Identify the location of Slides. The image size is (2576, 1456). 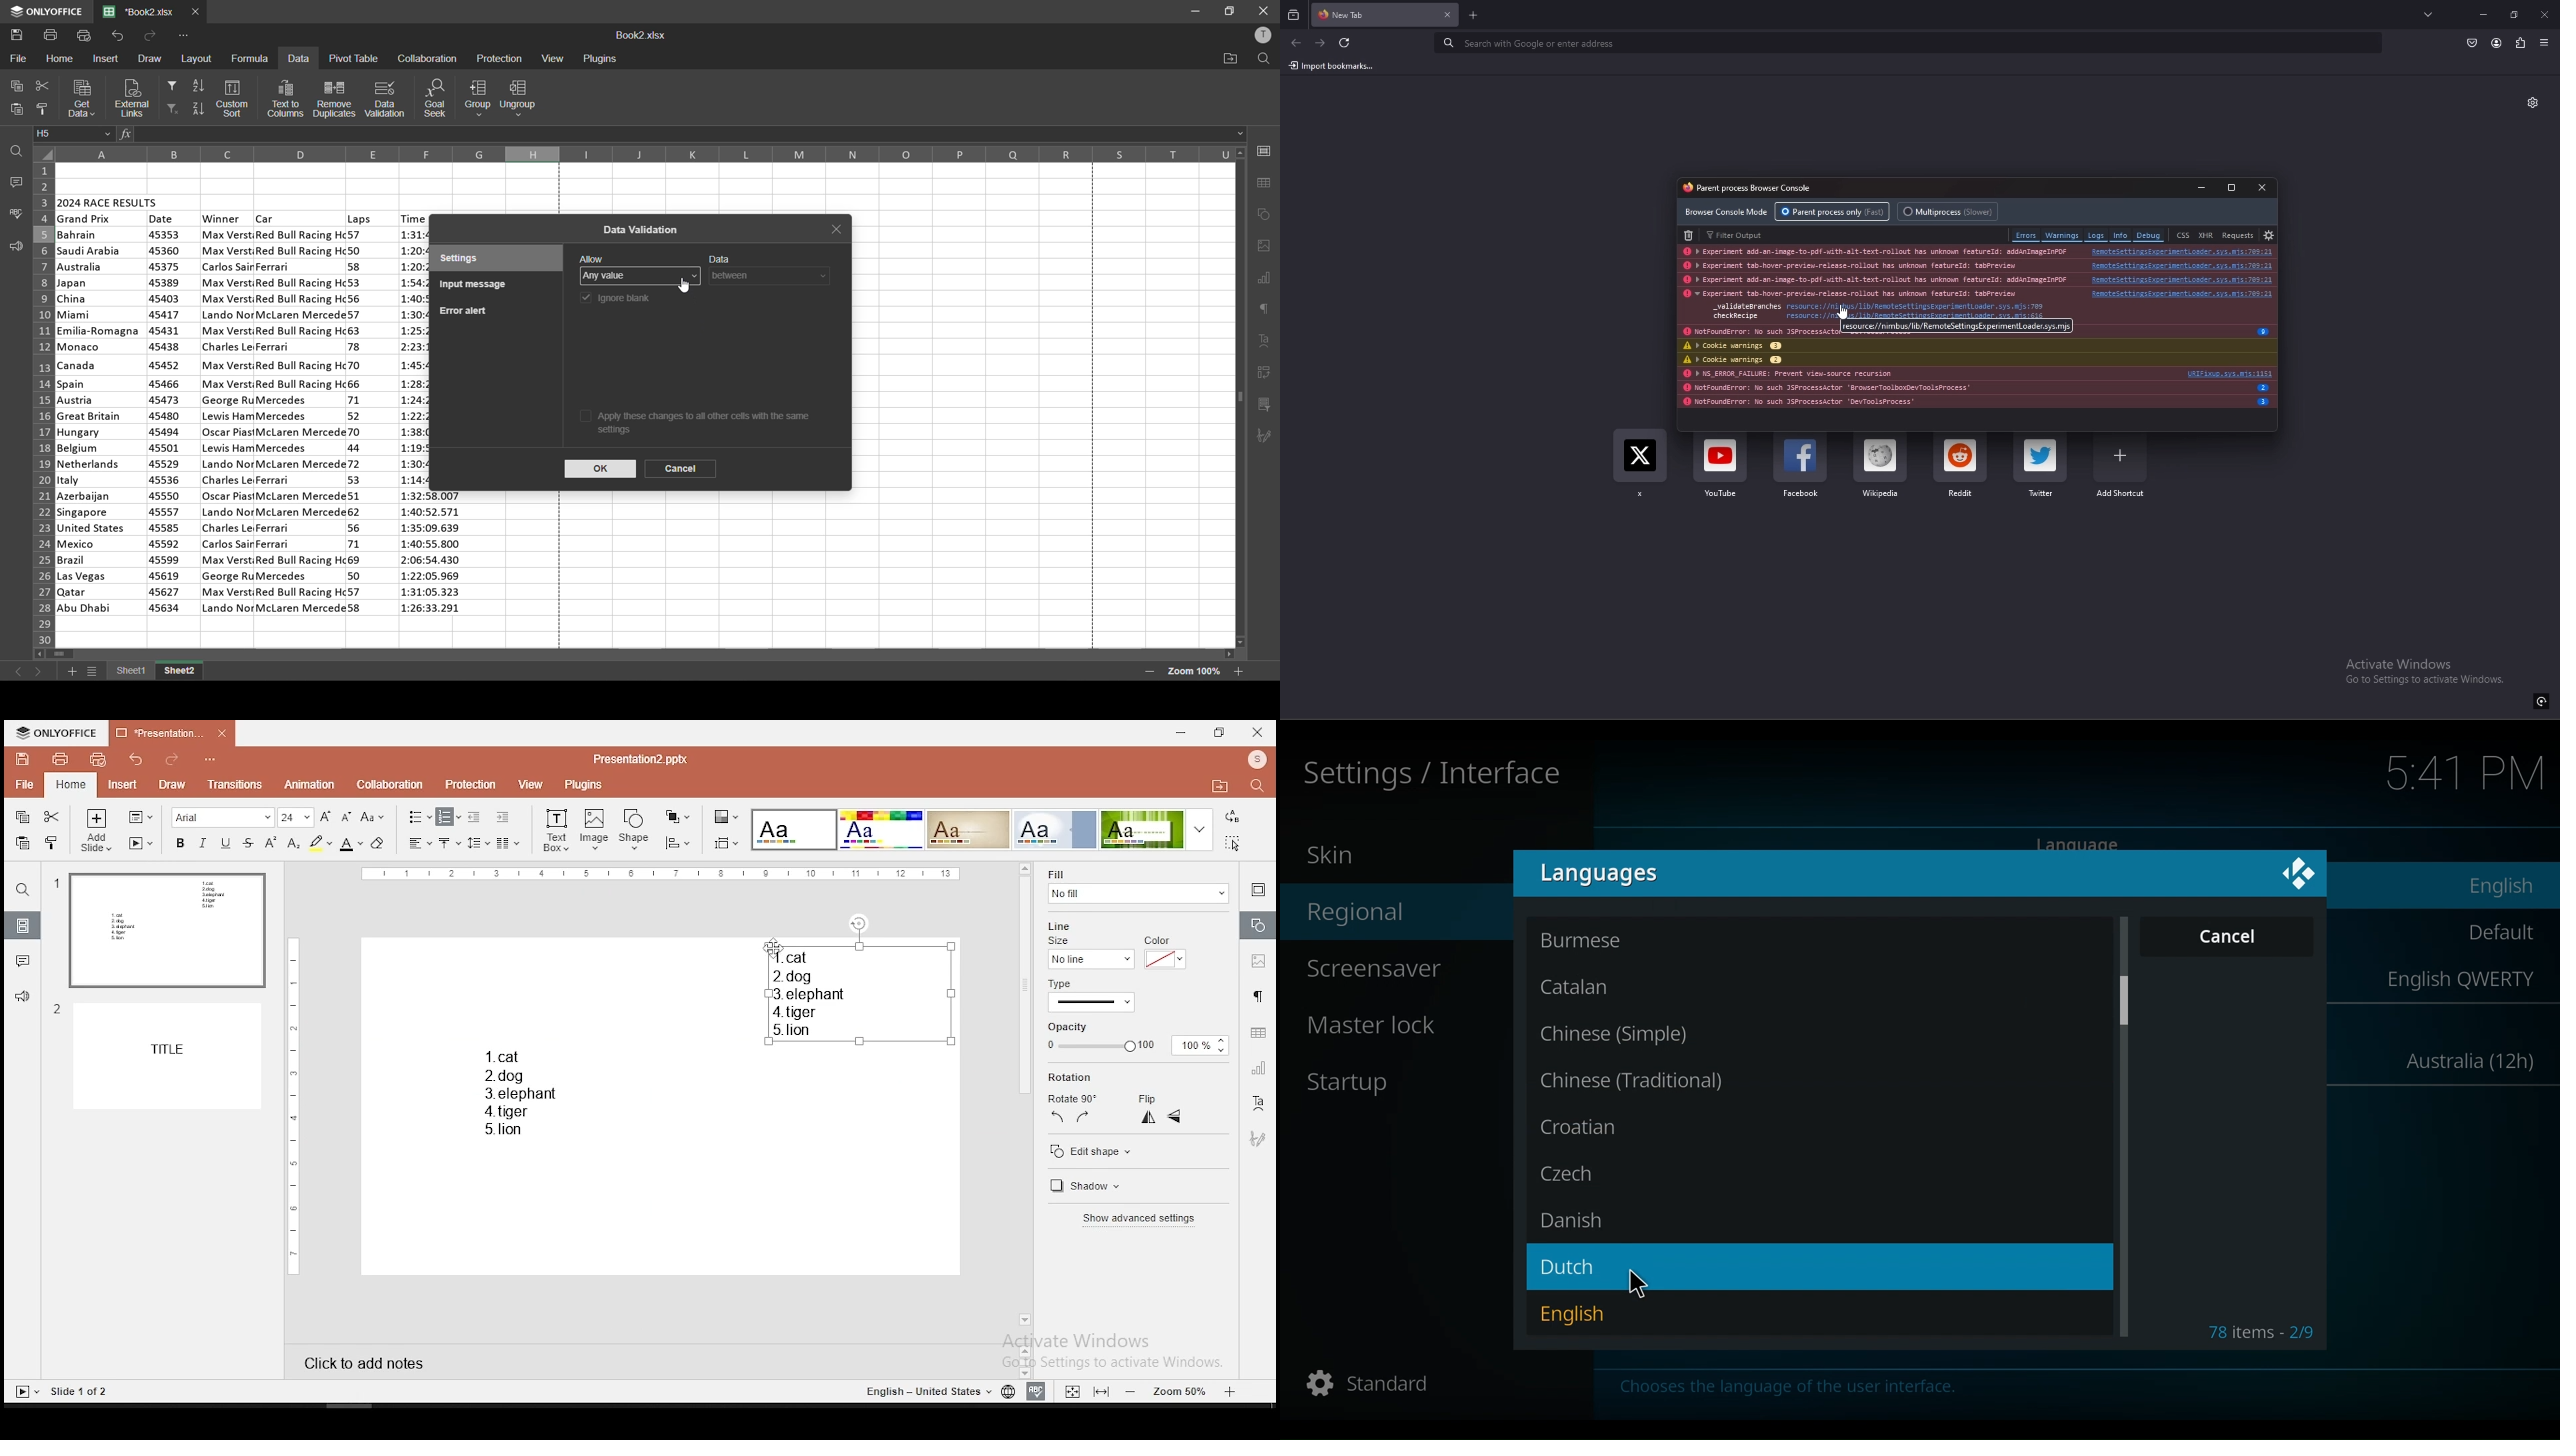
(62, 1391).